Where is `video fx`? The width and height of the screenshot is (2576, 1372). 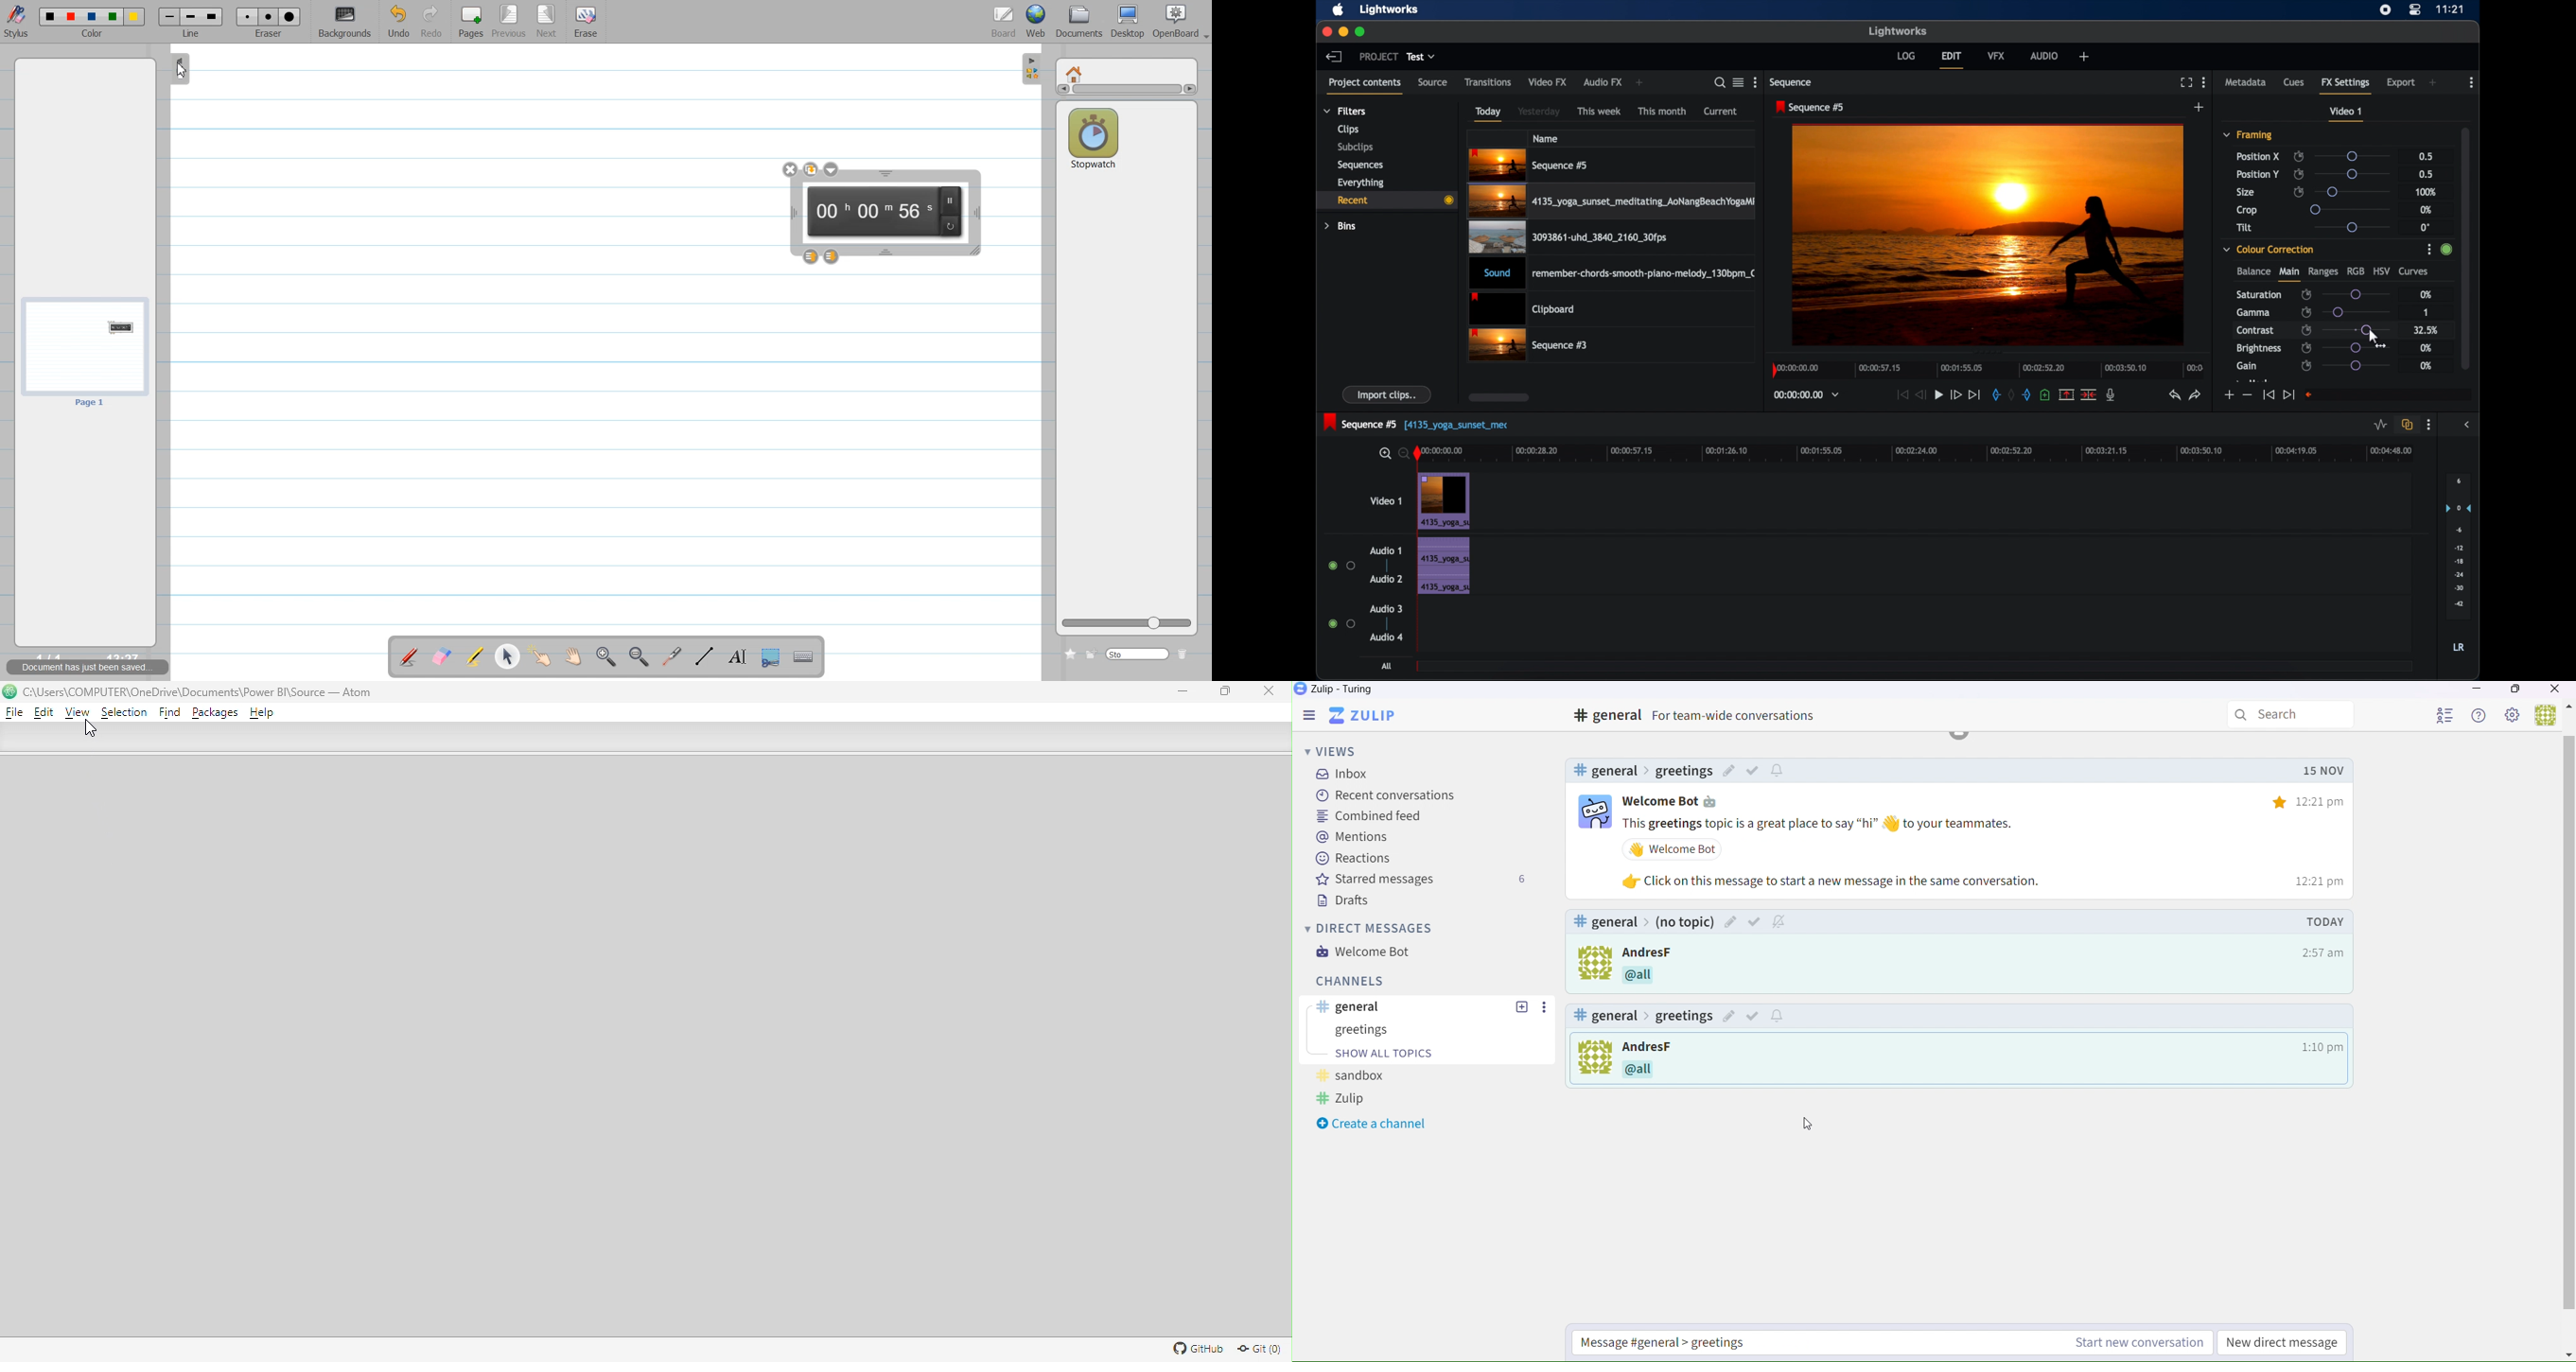
video fx is located at coordinates (1547, 82).